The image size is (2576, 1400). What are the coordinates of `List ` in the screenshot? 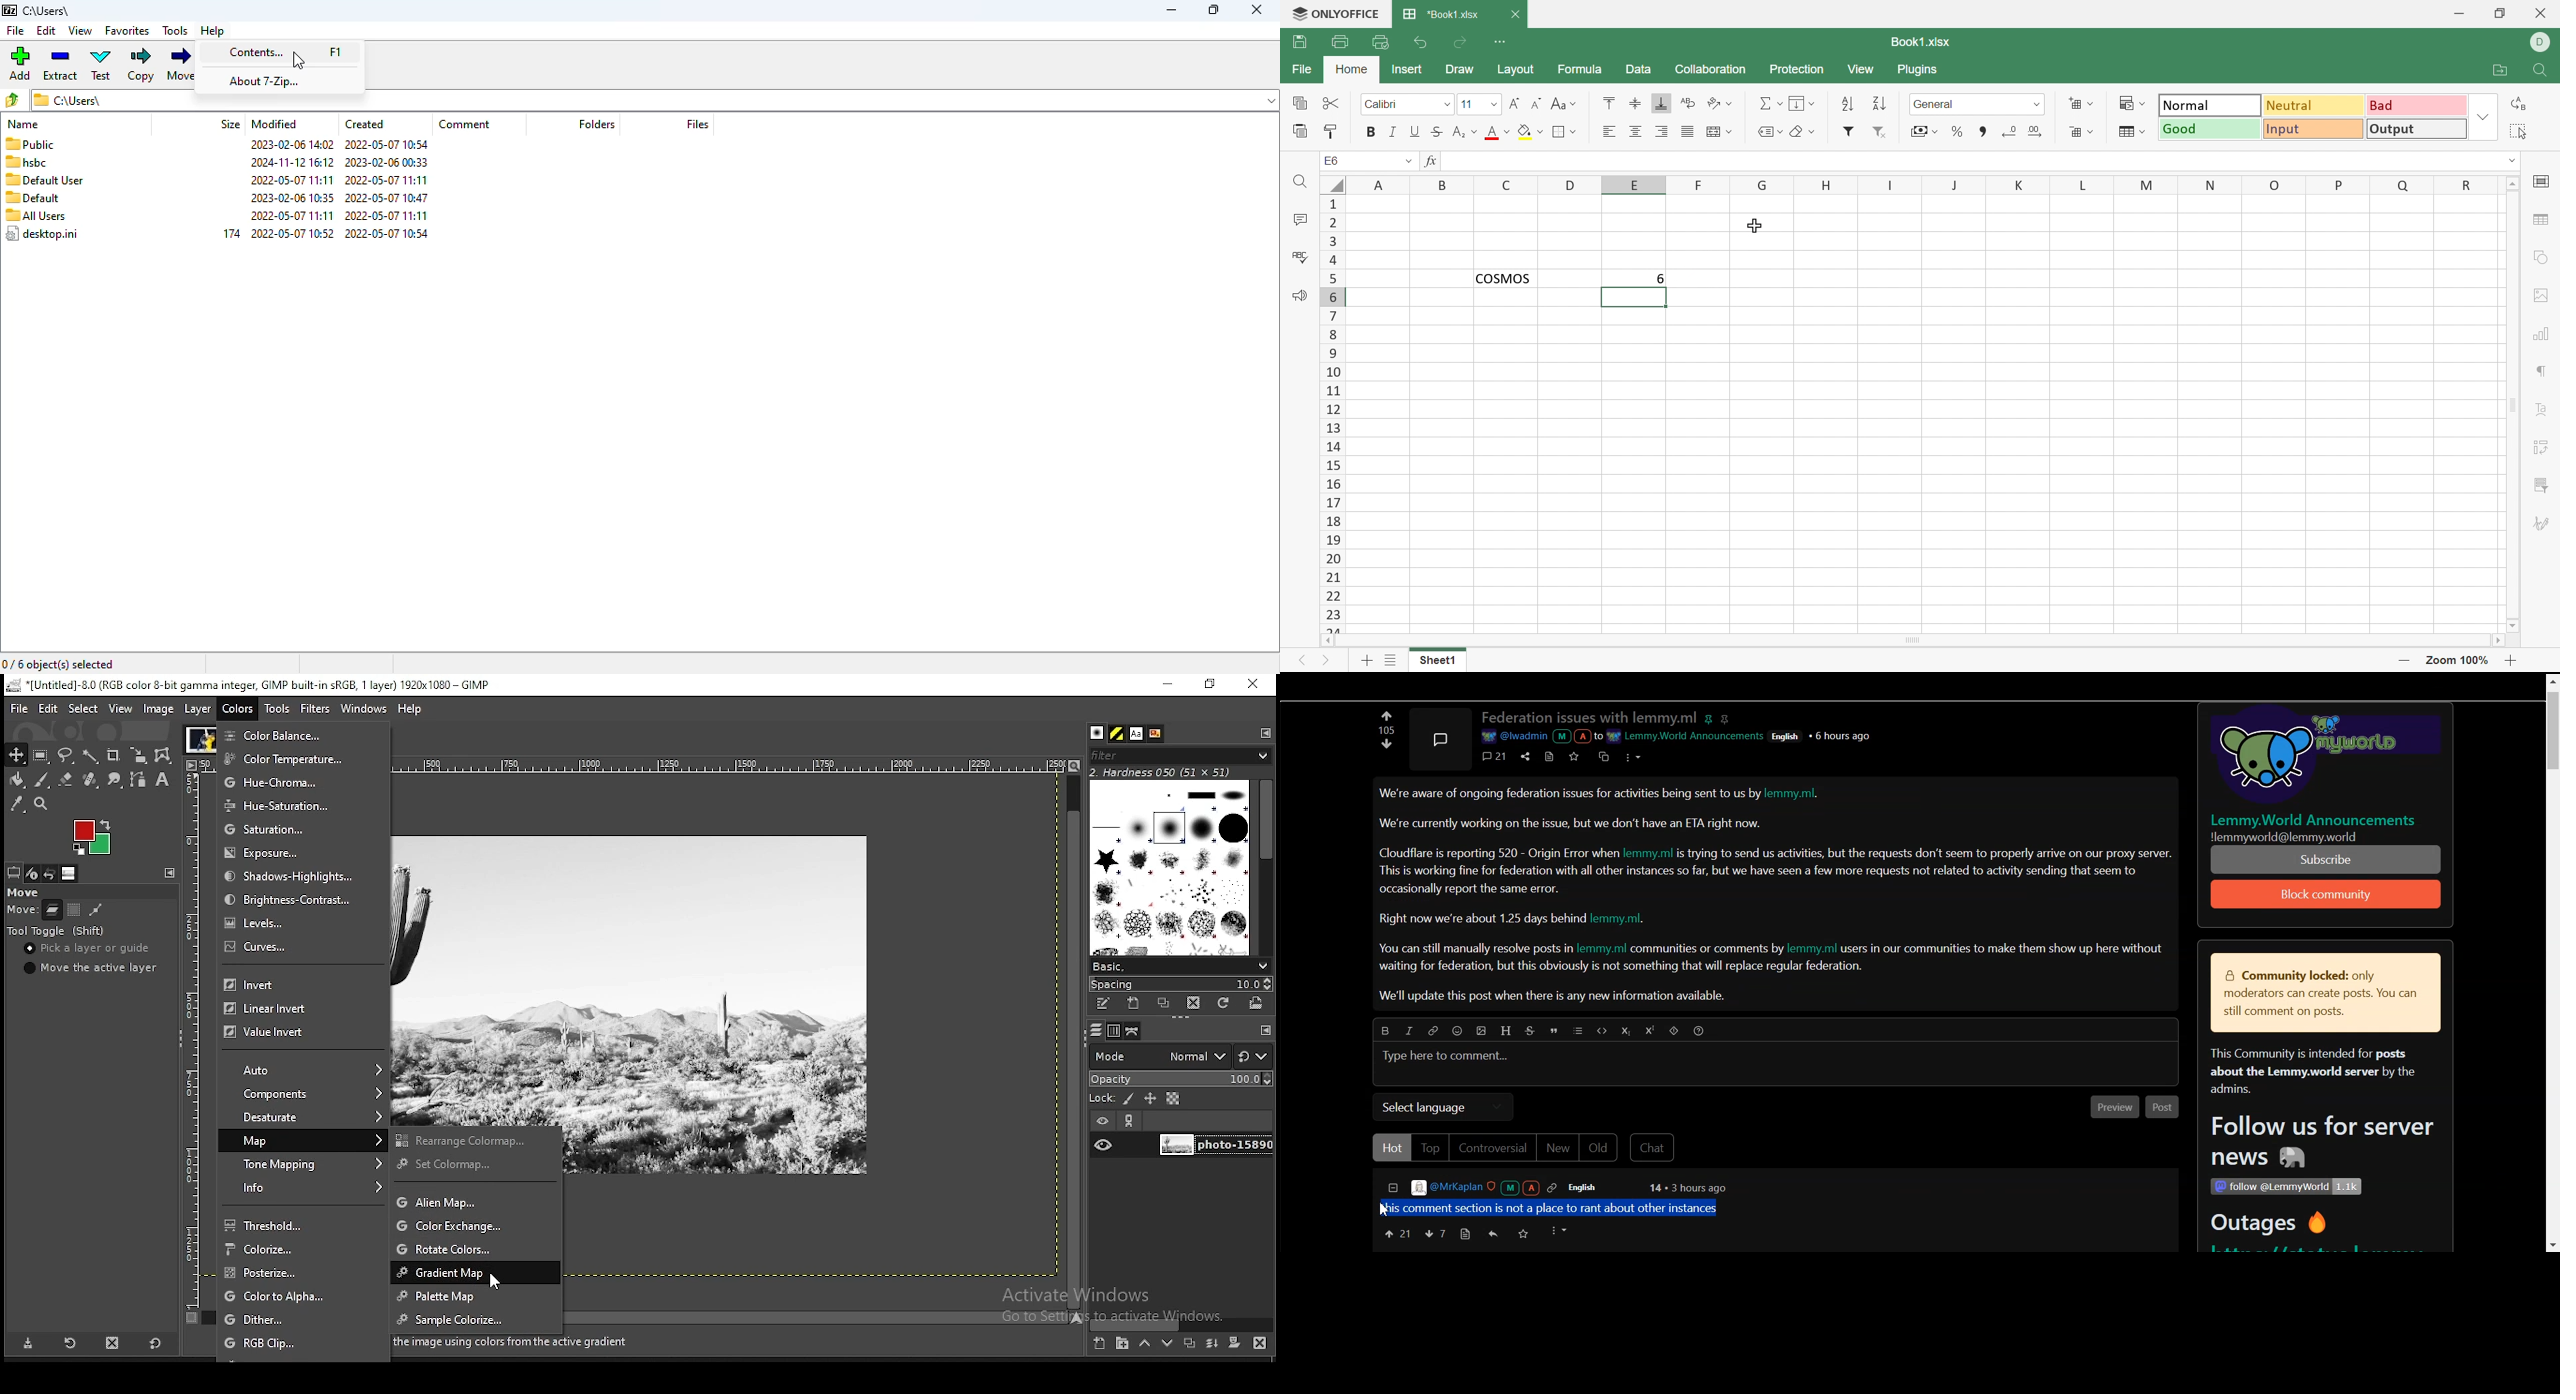 It's located at (1579, 1032).